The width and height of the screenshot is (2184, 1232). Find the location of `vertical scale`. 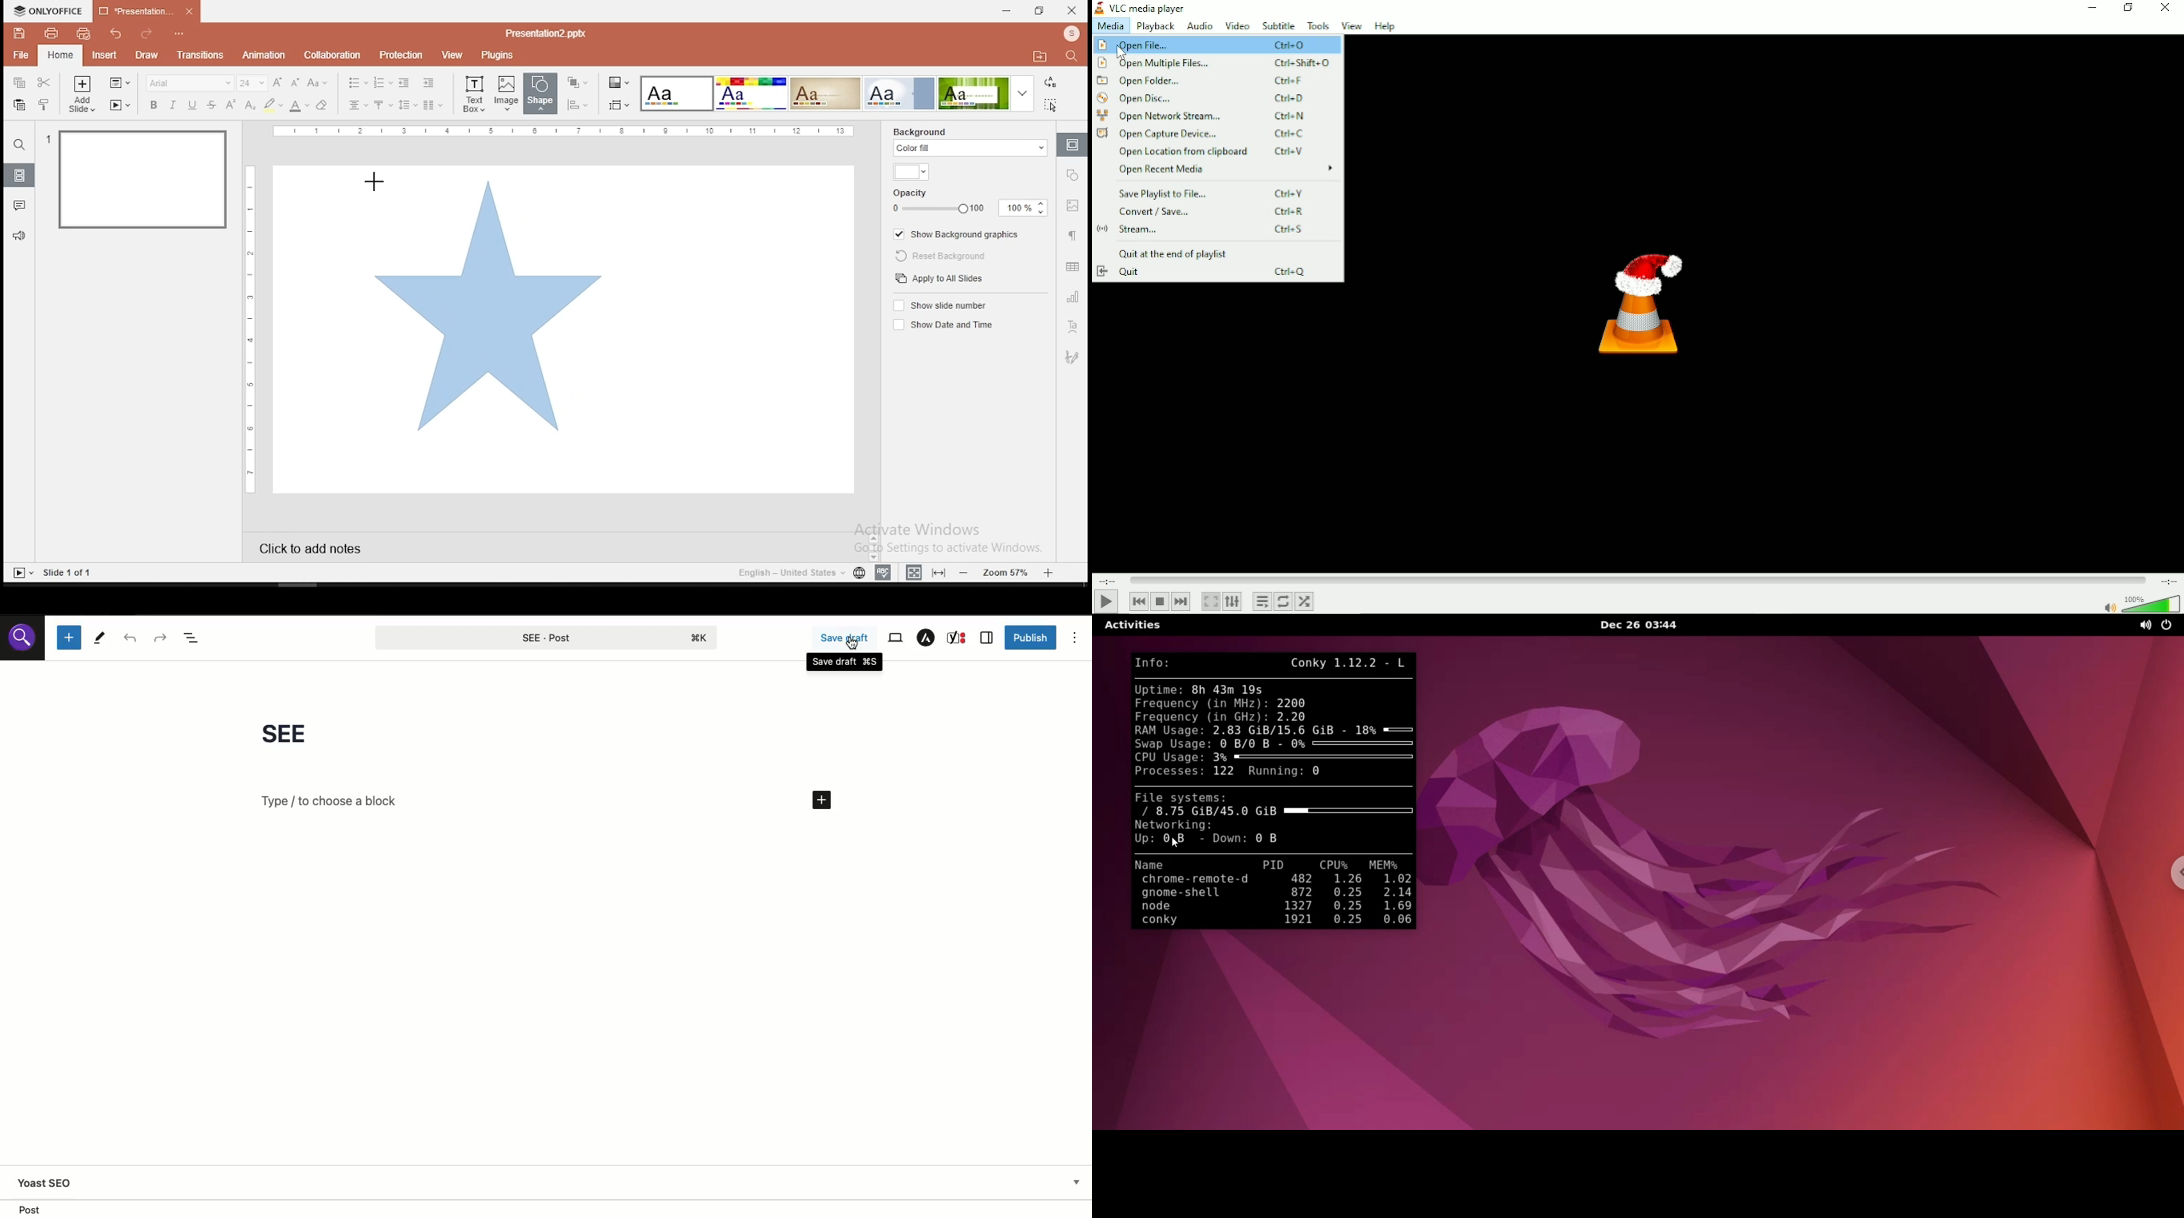

vertical scale is located at coordinates (565, 131).